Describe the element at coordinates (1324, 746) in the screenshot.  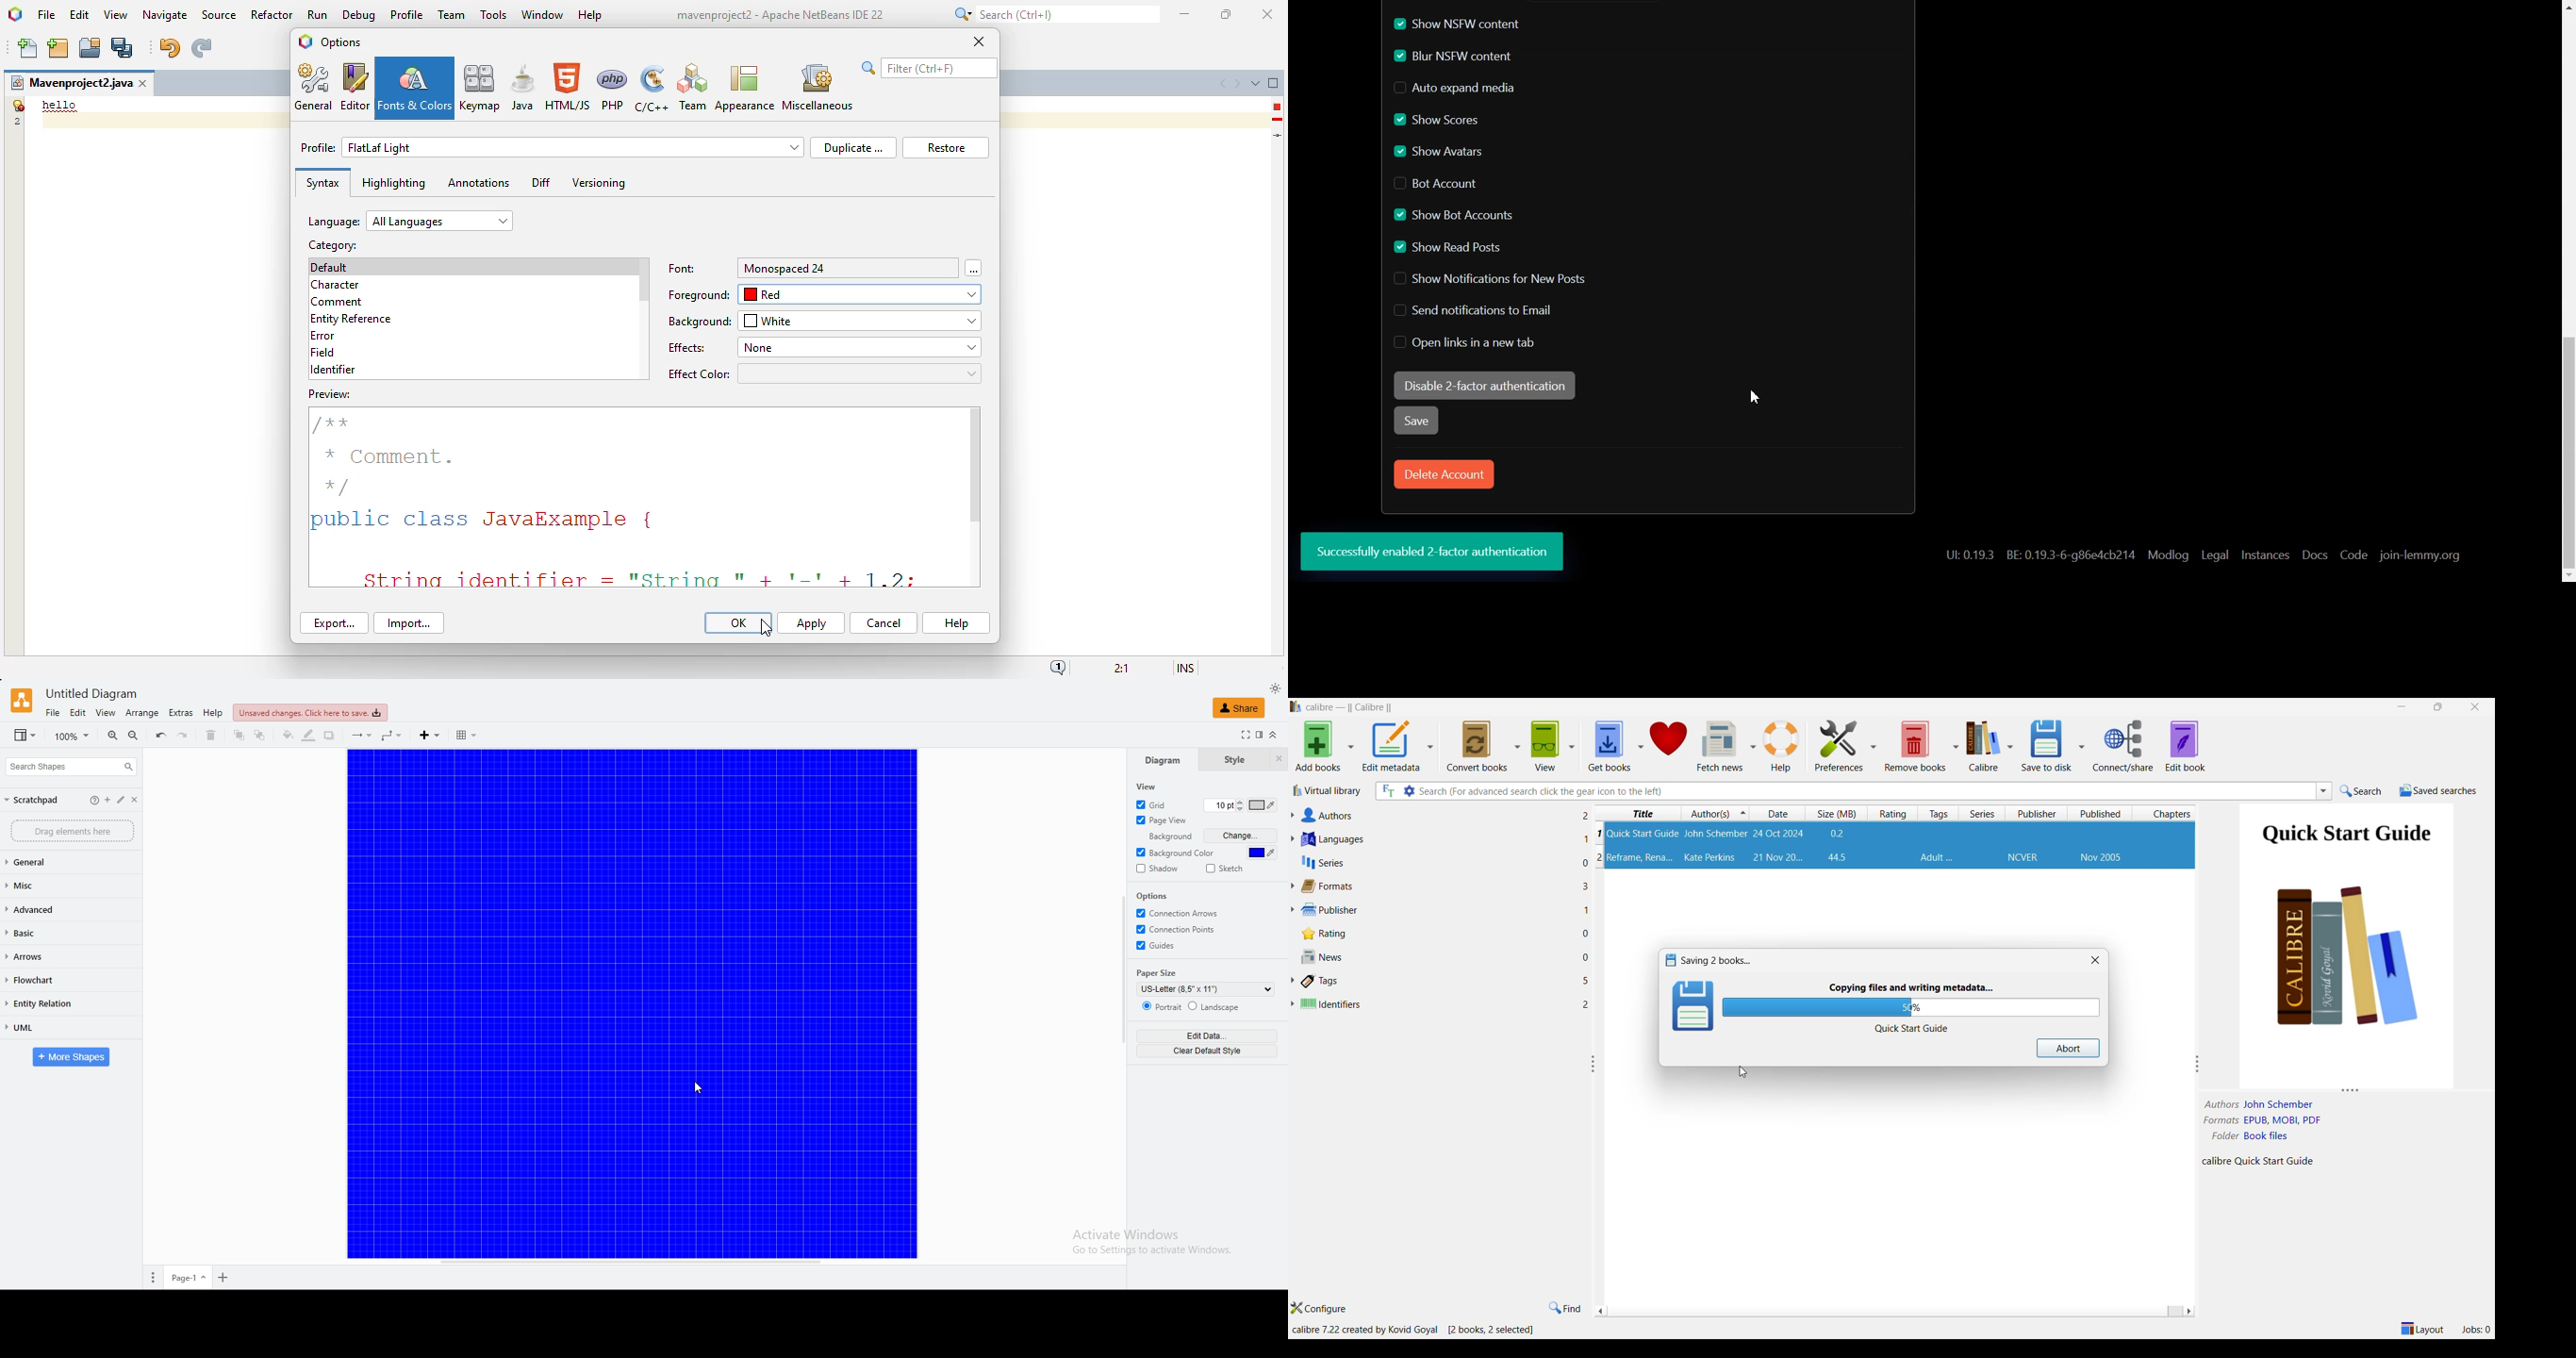
I see `Add book options` at that location.